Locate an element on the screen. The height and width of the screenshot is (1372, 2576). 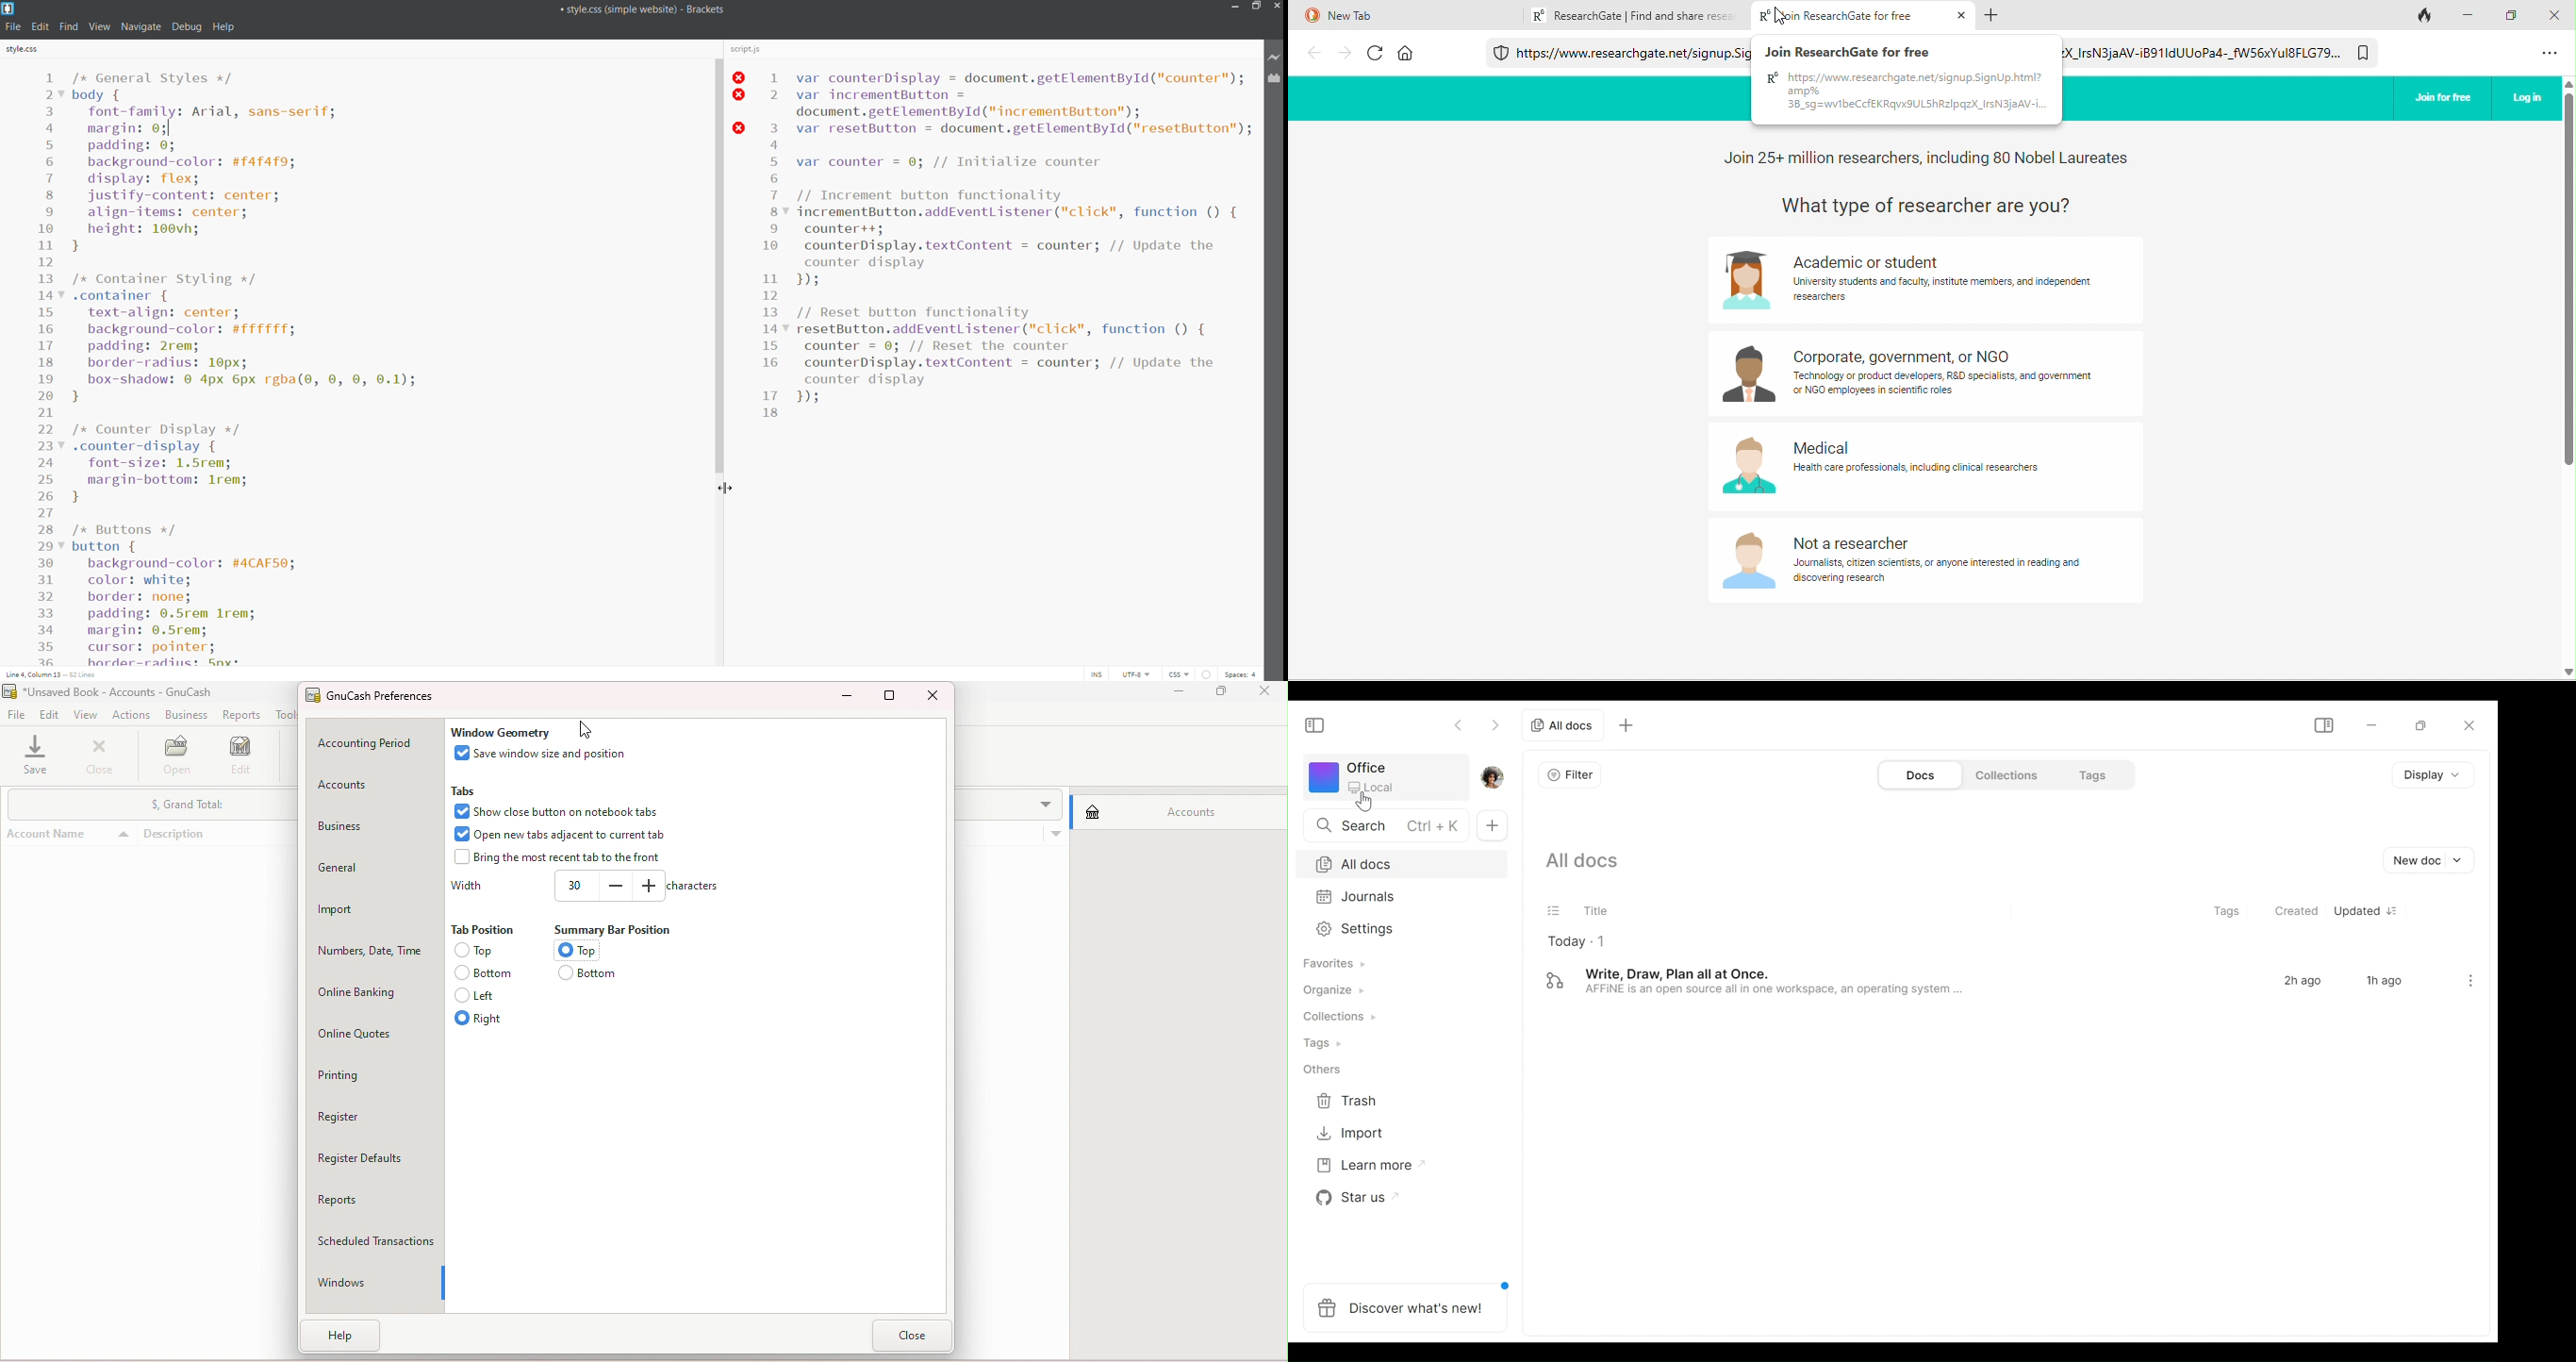
Created is located at coordinates (2298, 912).